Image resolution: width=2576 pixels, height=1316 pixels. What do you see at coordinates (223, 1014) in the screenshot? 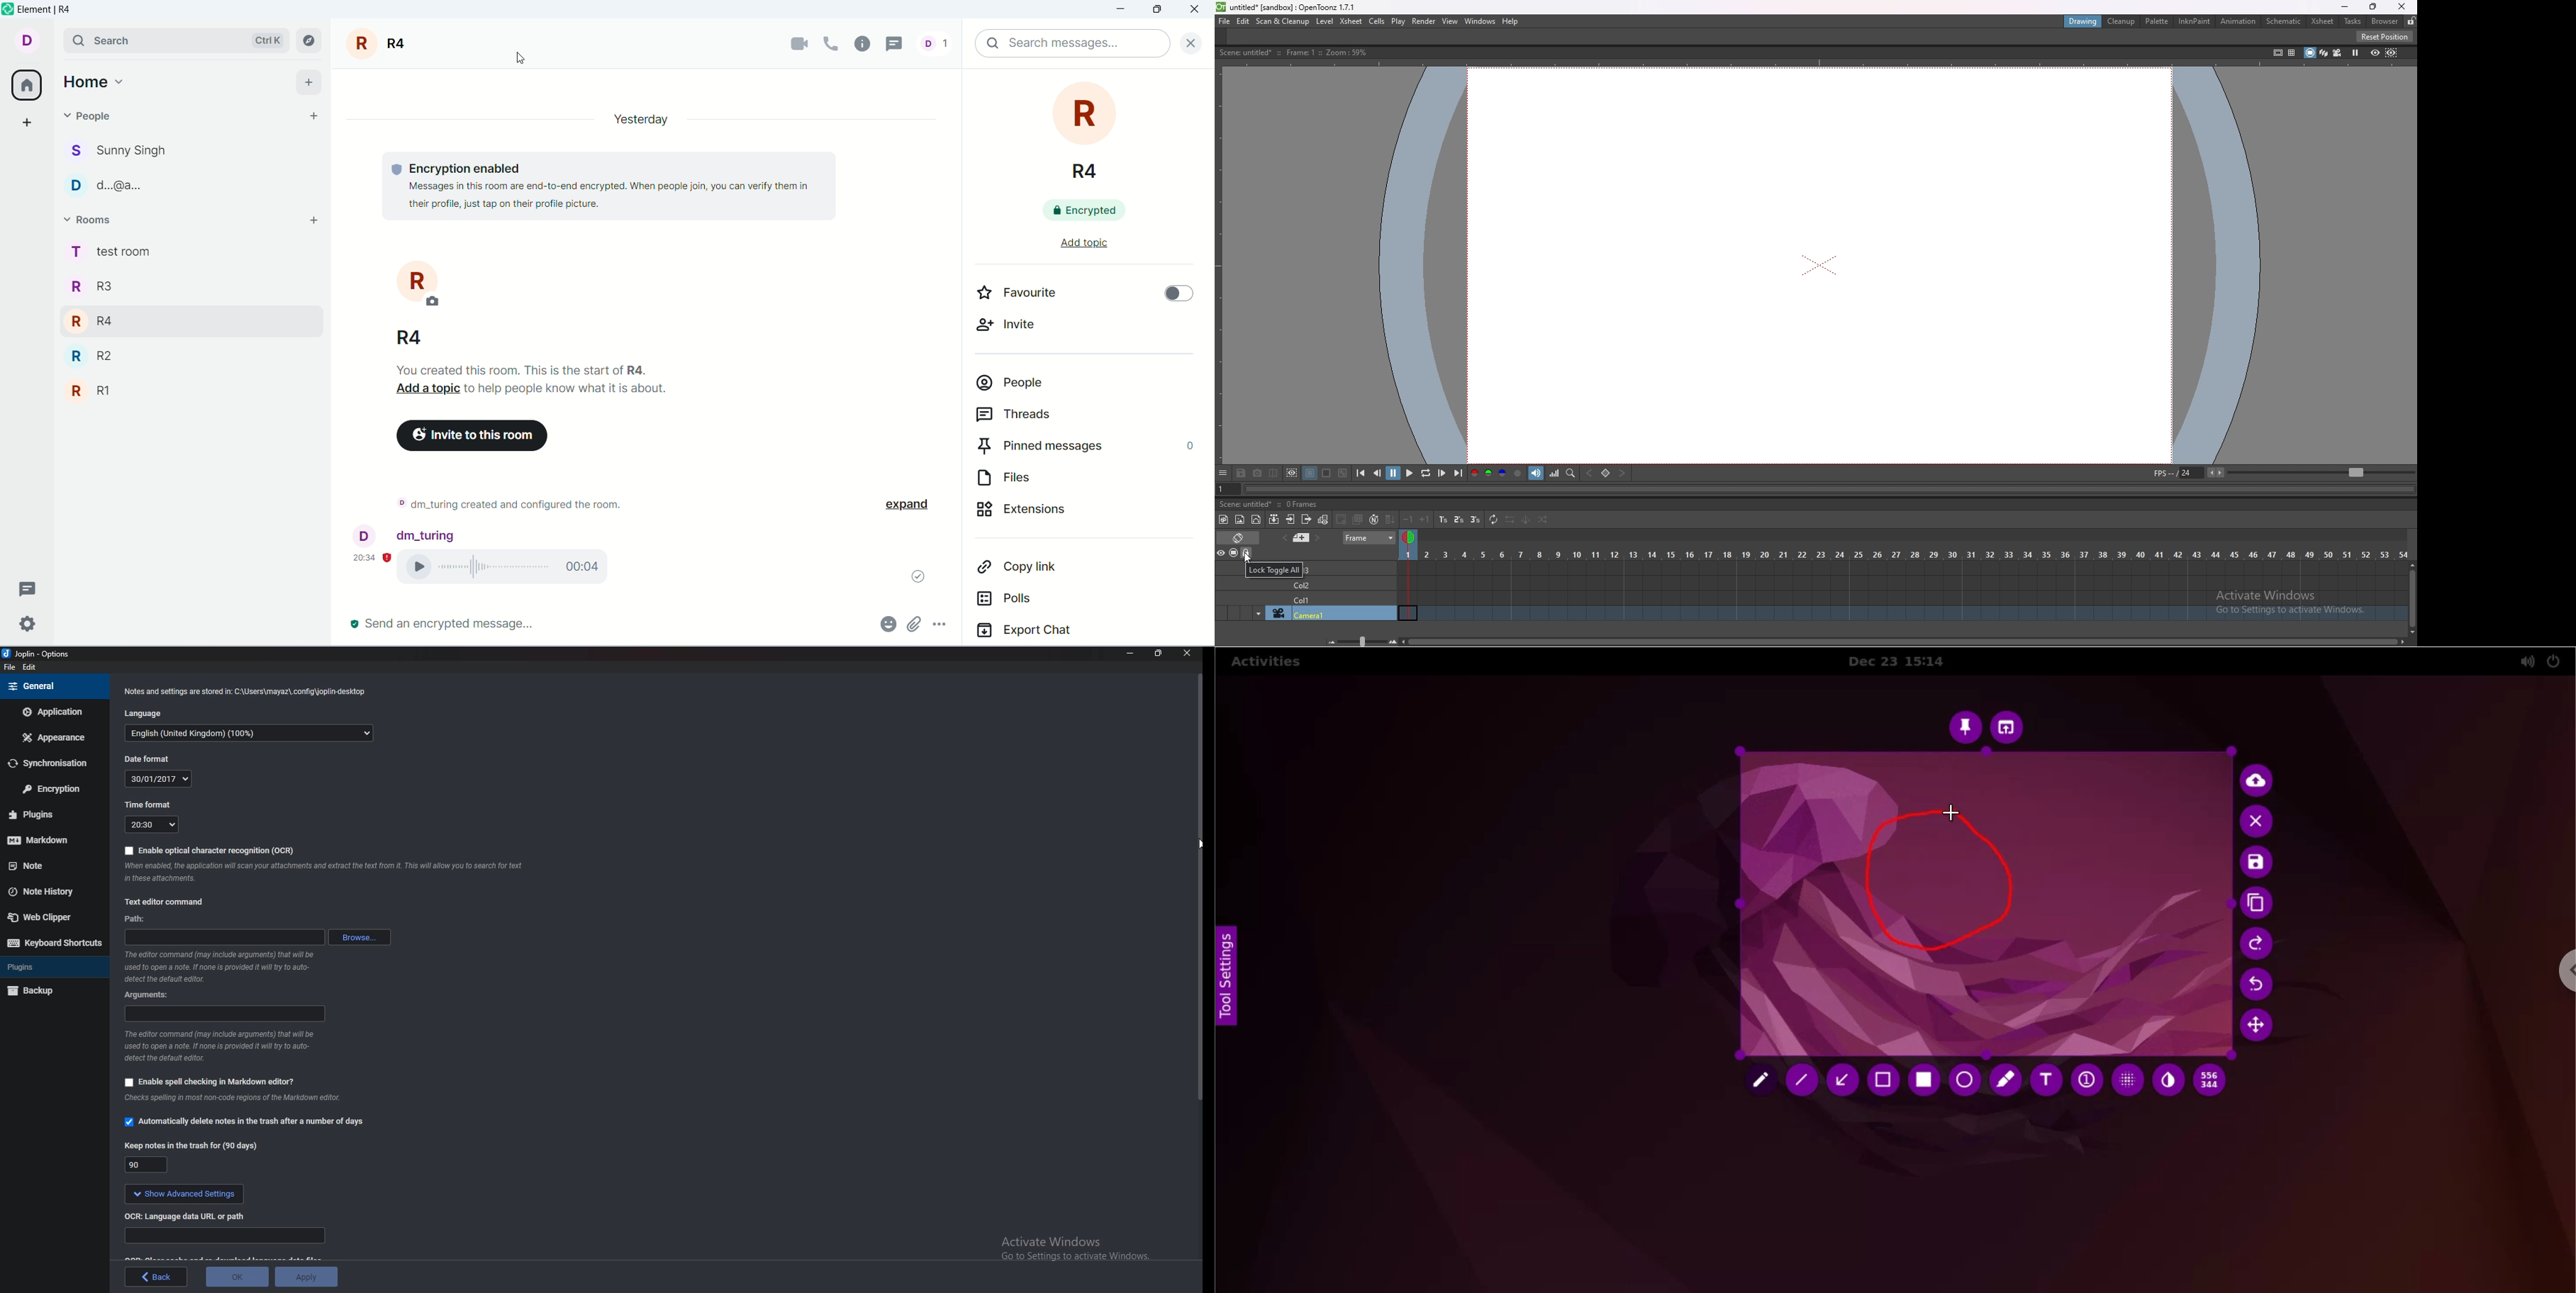
I see `Arguments` at bounding box center [223, 1014].